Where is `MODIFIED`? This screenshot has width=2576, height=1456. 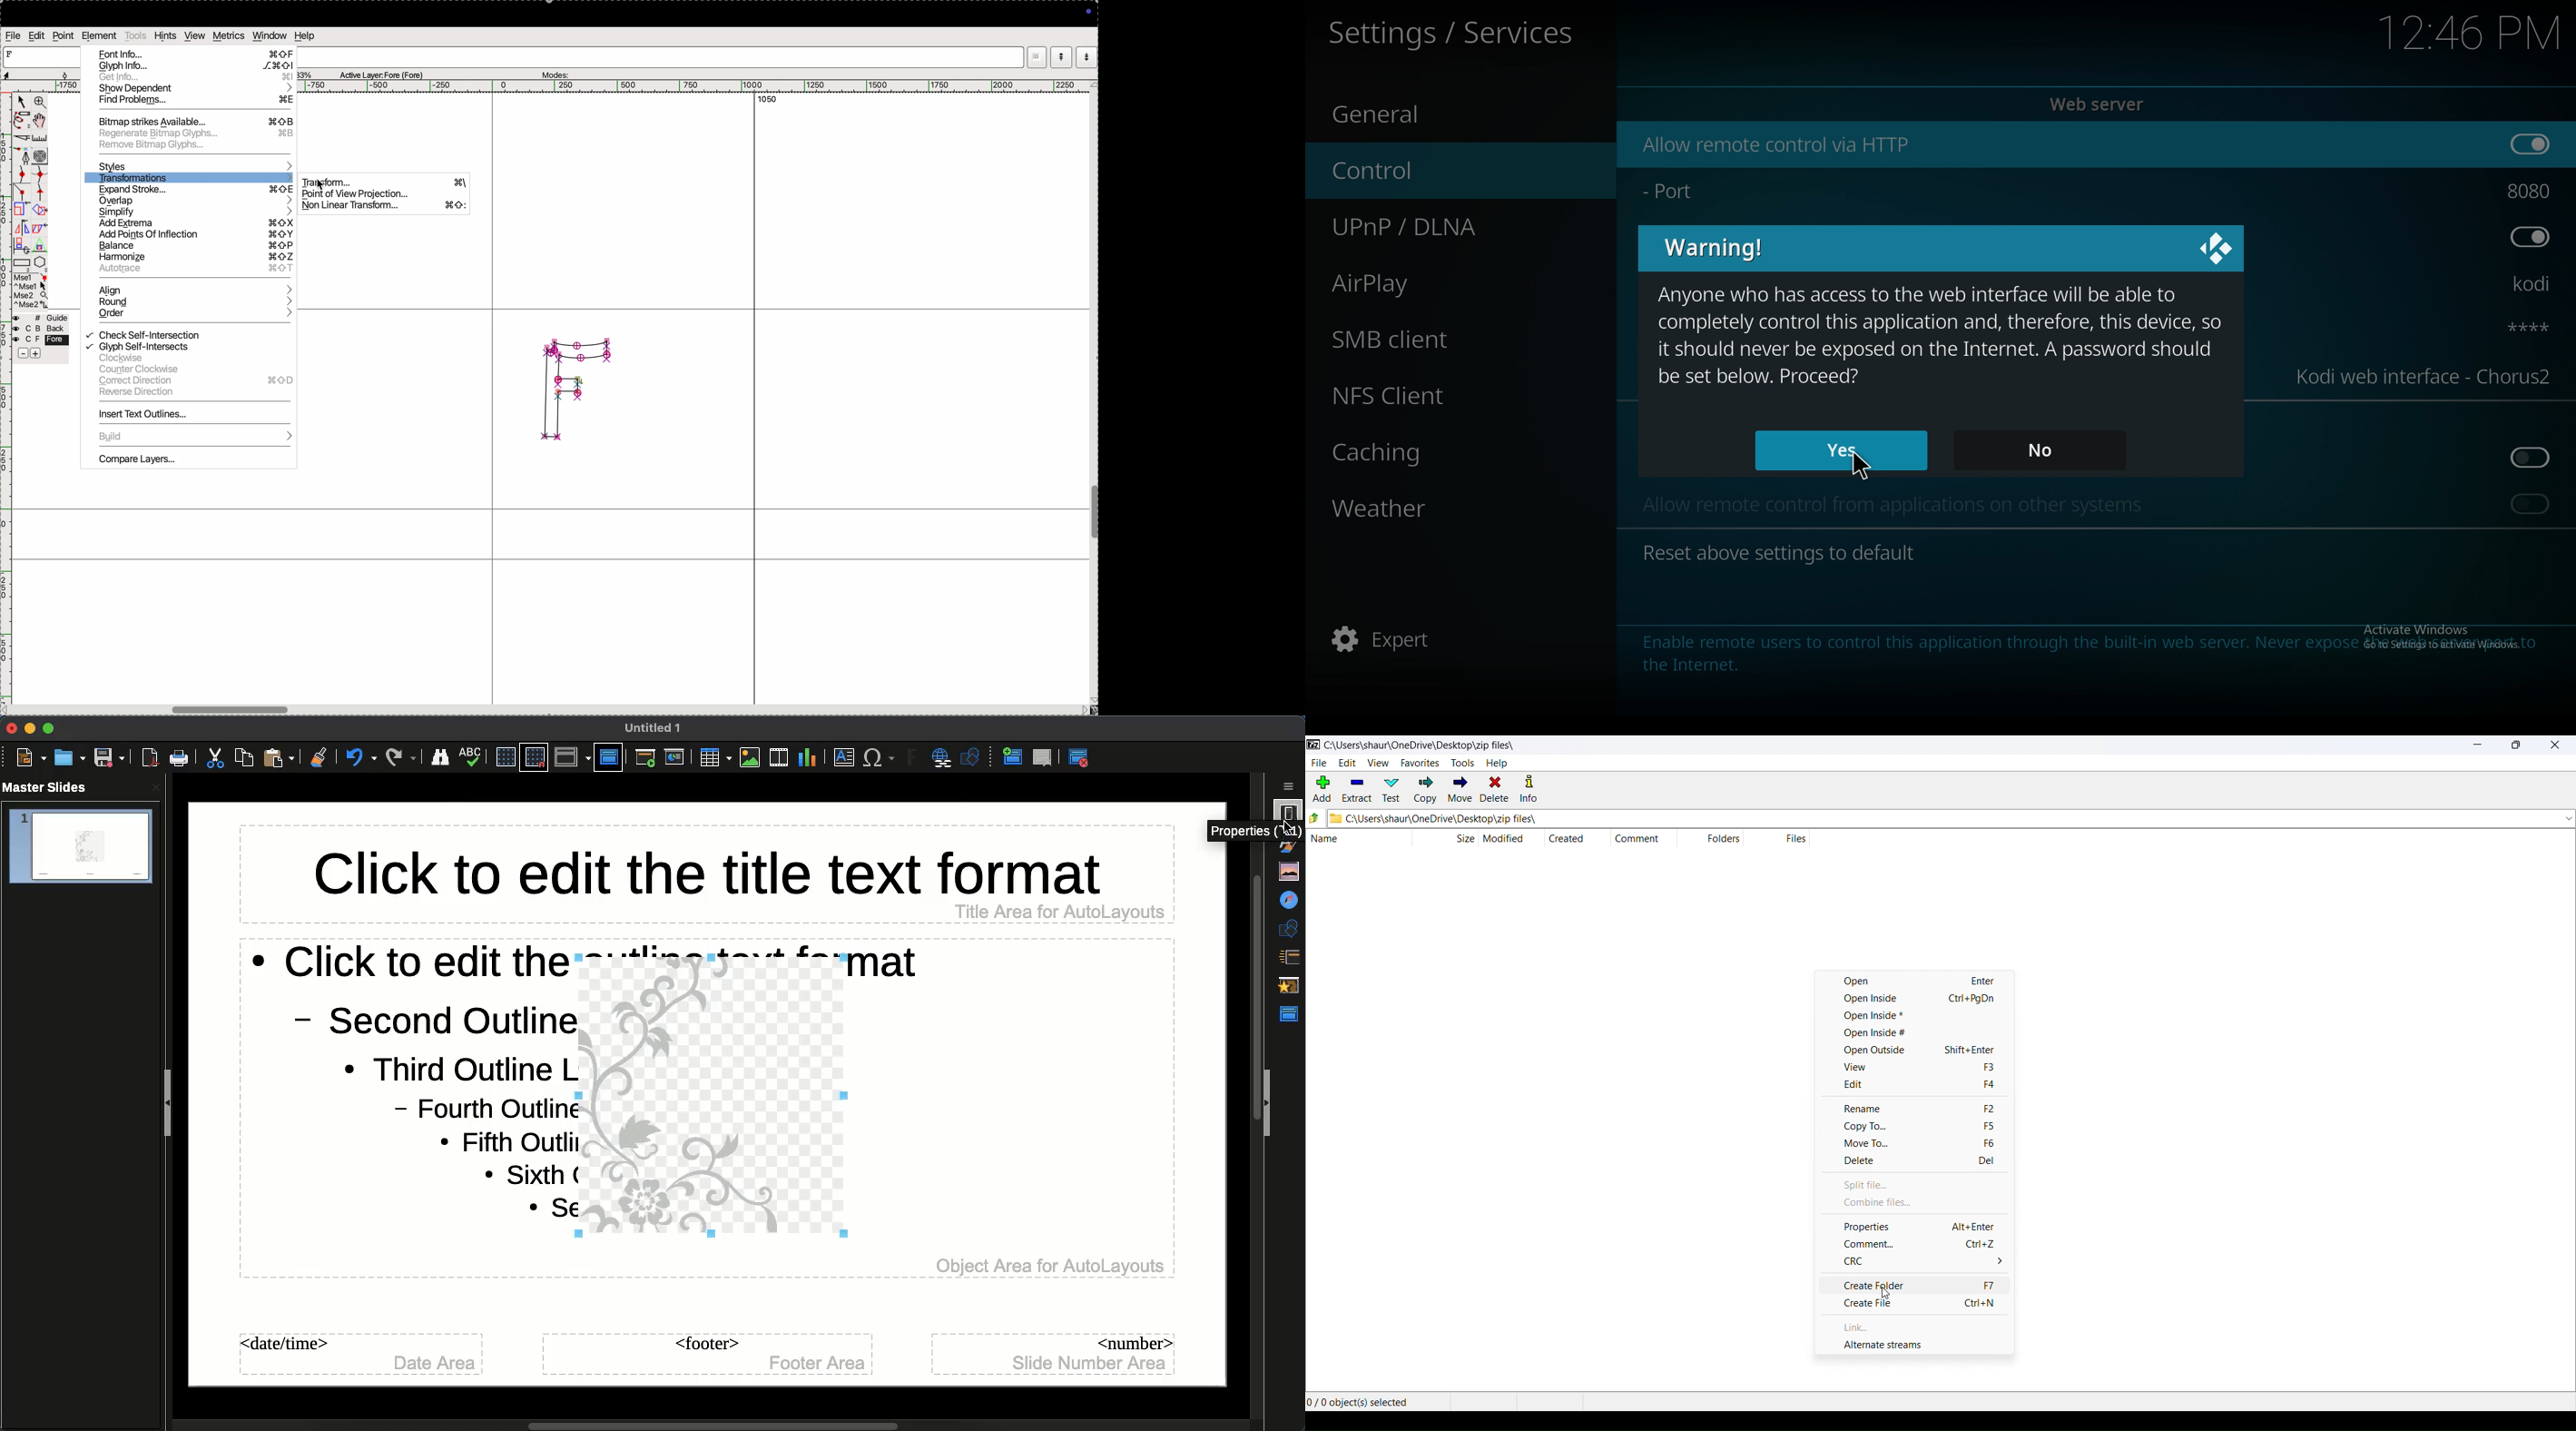 MODIFIED is located at coordinates (1507, 838).